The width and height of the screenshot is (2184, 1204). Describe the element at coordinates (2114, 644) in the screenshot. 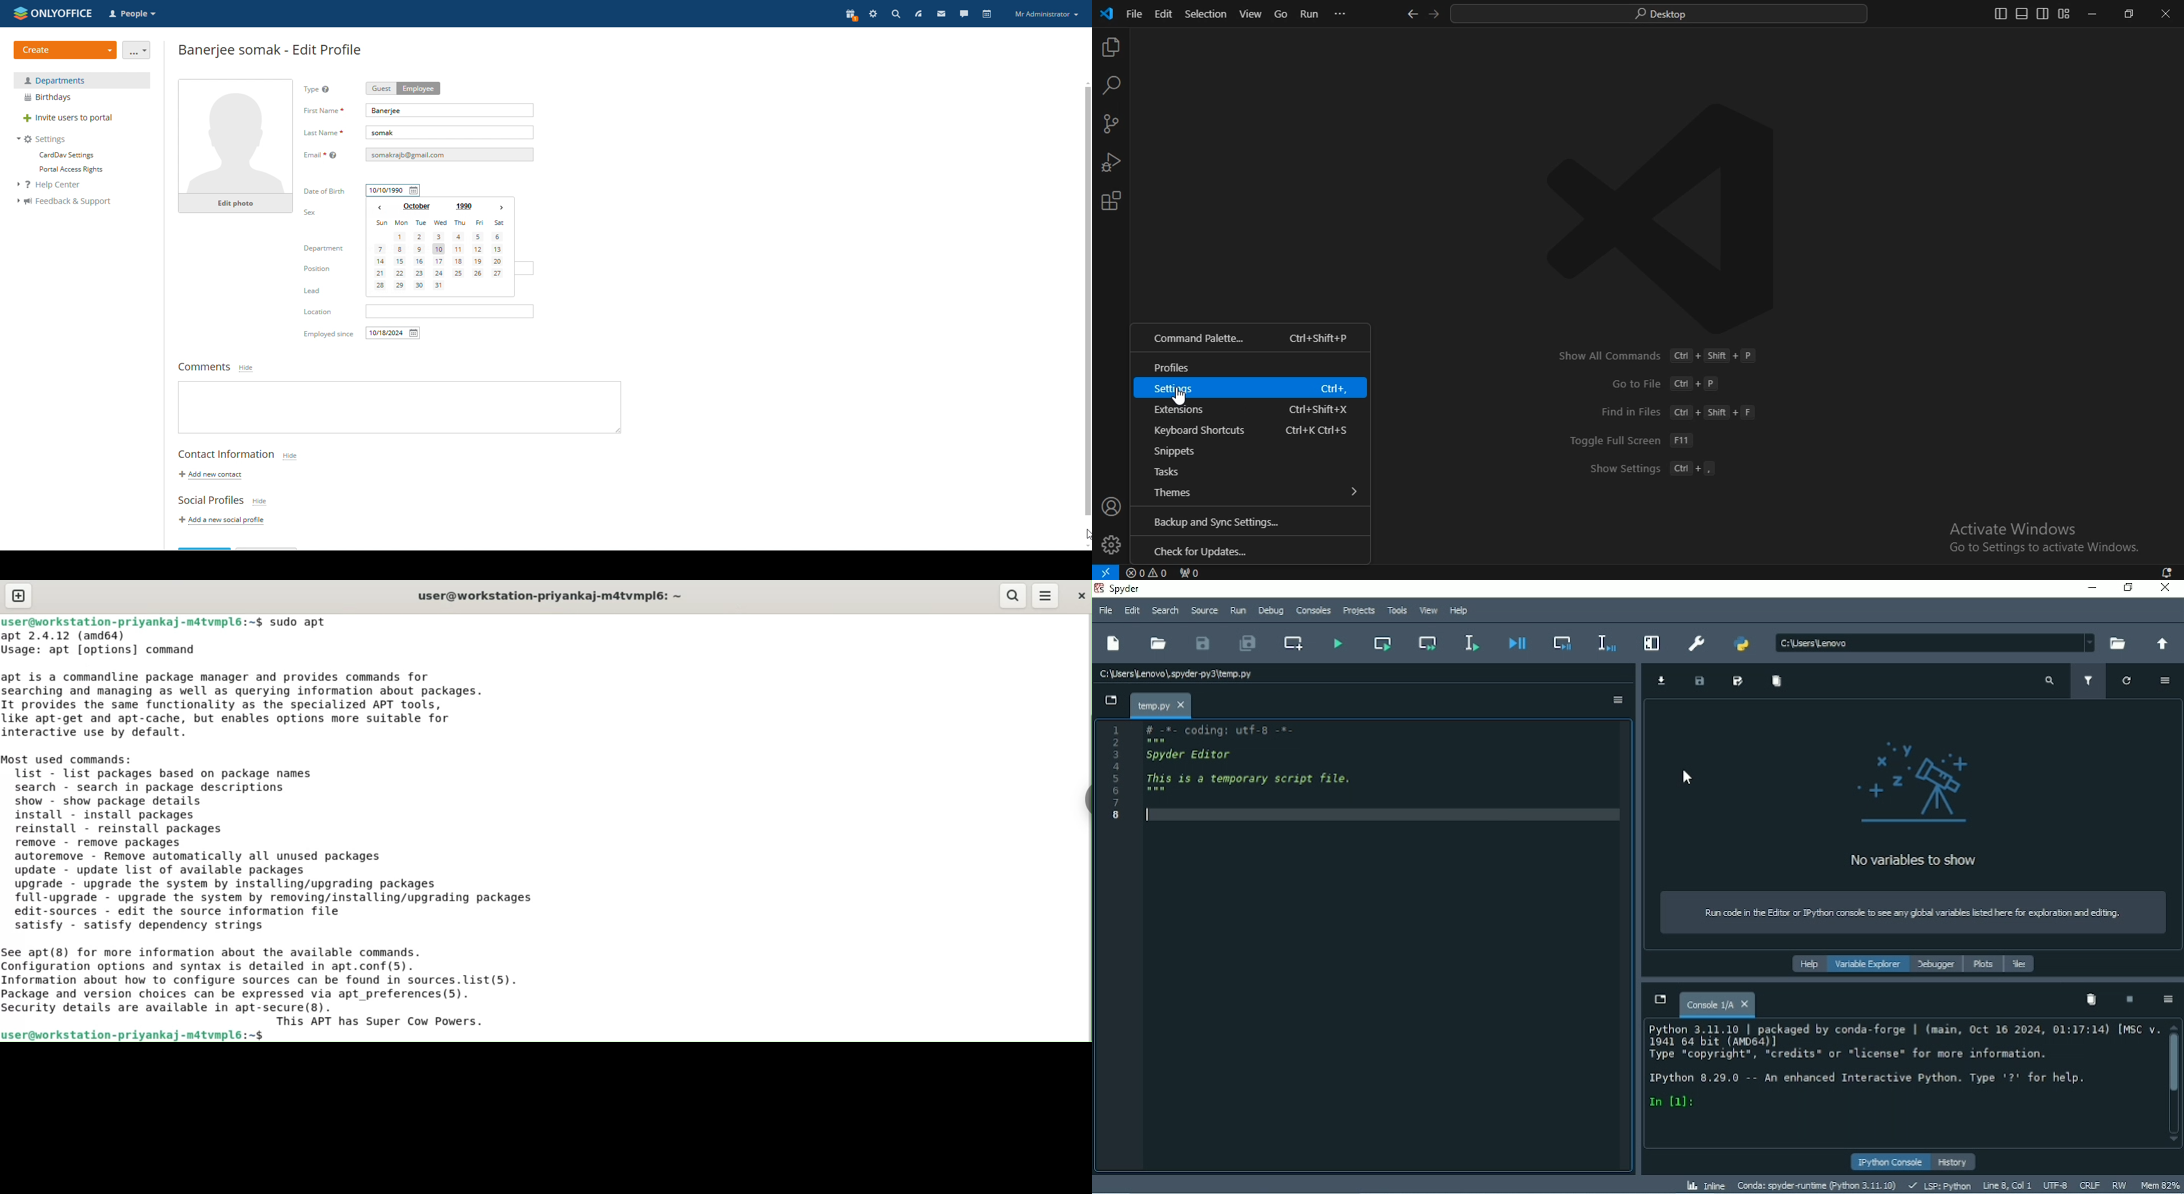

I see `Browse a working directory` at that location.